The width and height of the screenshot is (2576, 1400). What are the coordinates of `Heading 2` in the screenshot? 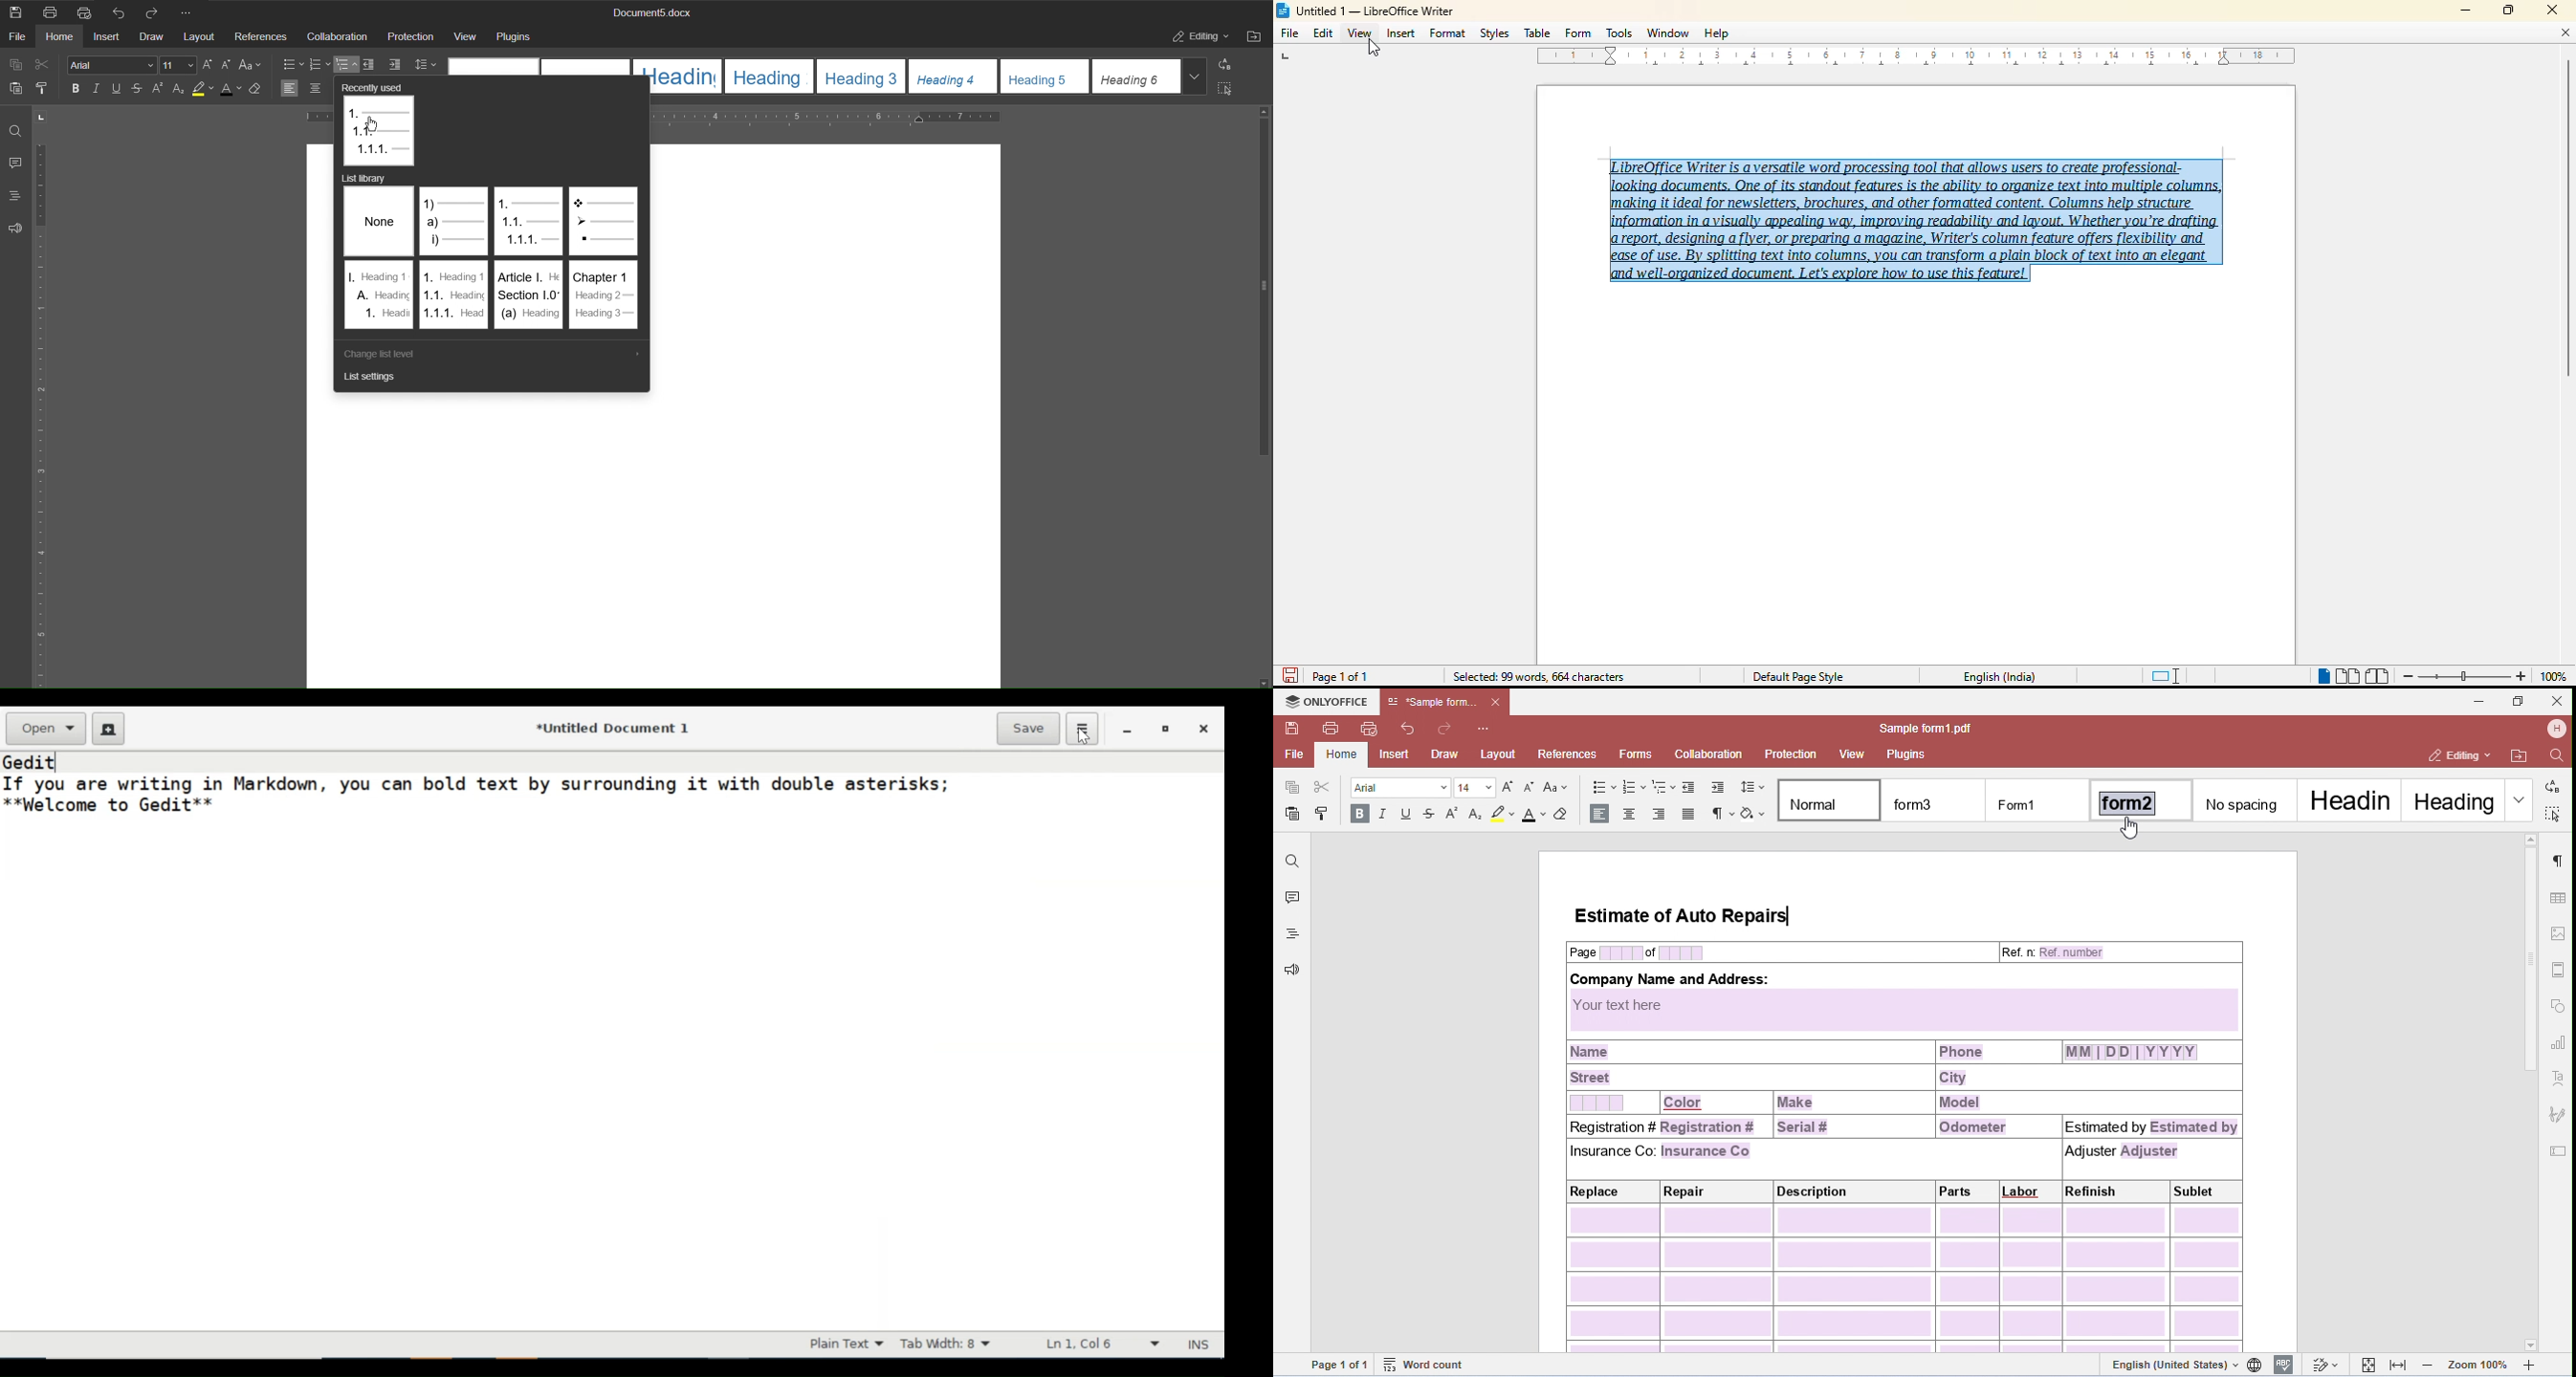 It's located at (772, 77).